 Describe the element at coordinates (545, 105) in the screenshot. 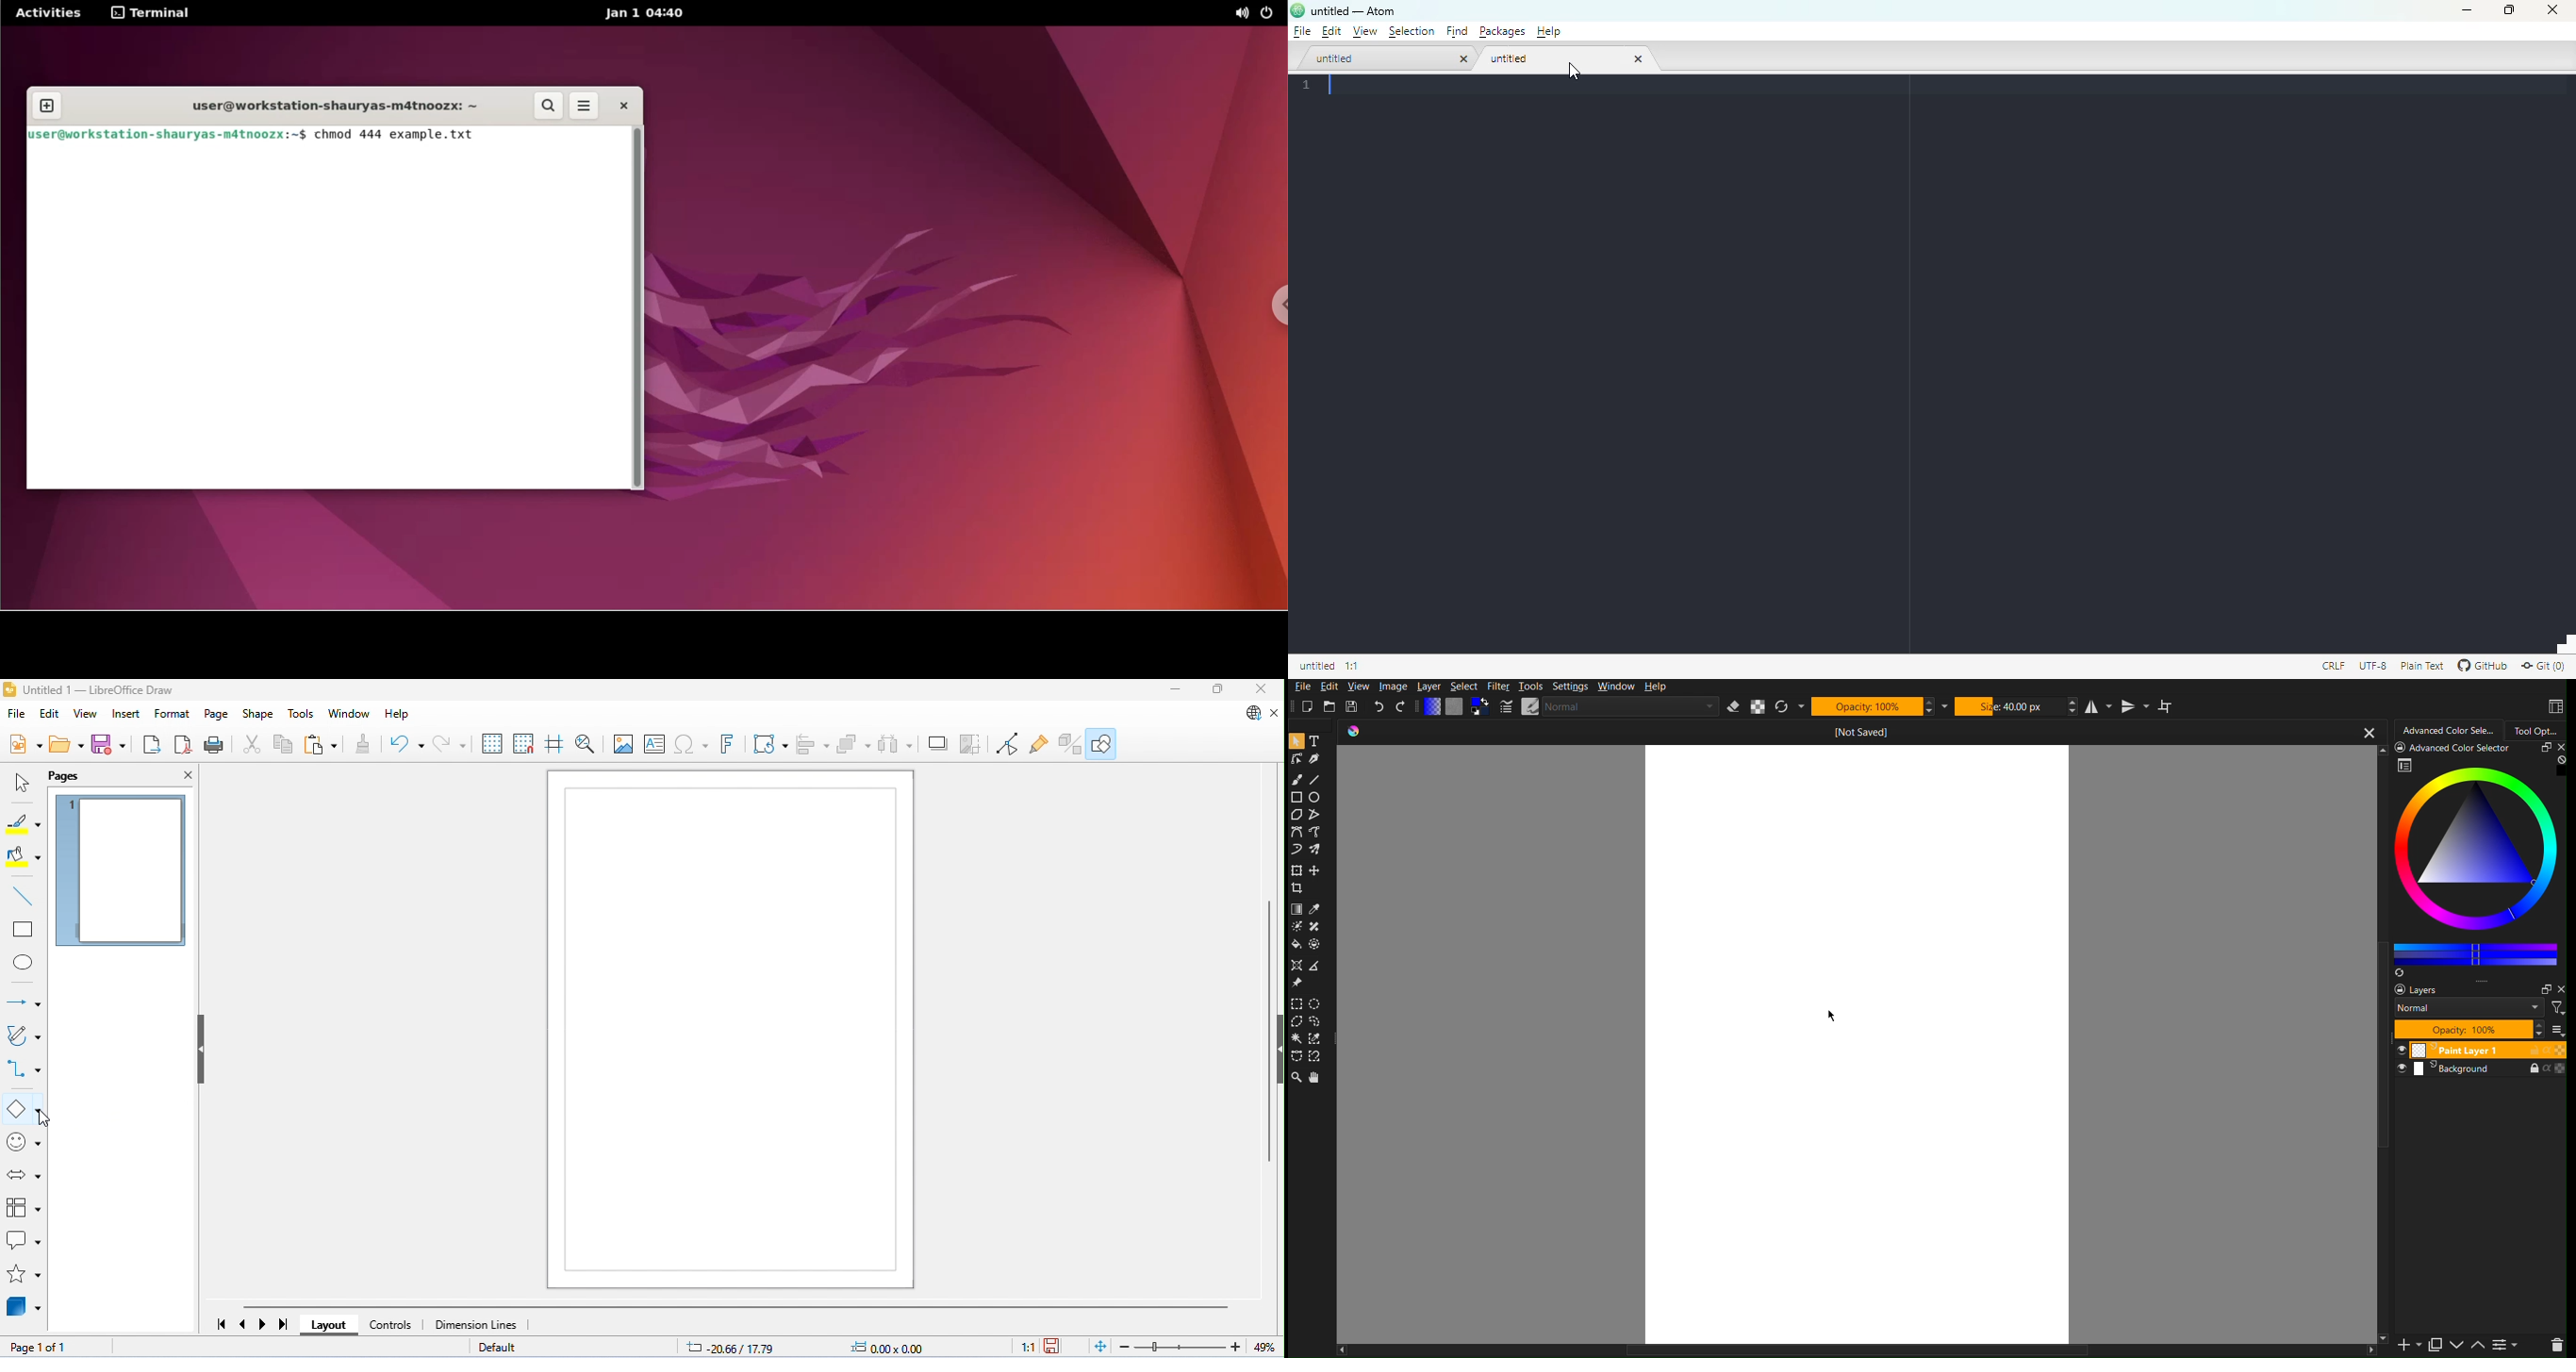

I see `search` at that location.